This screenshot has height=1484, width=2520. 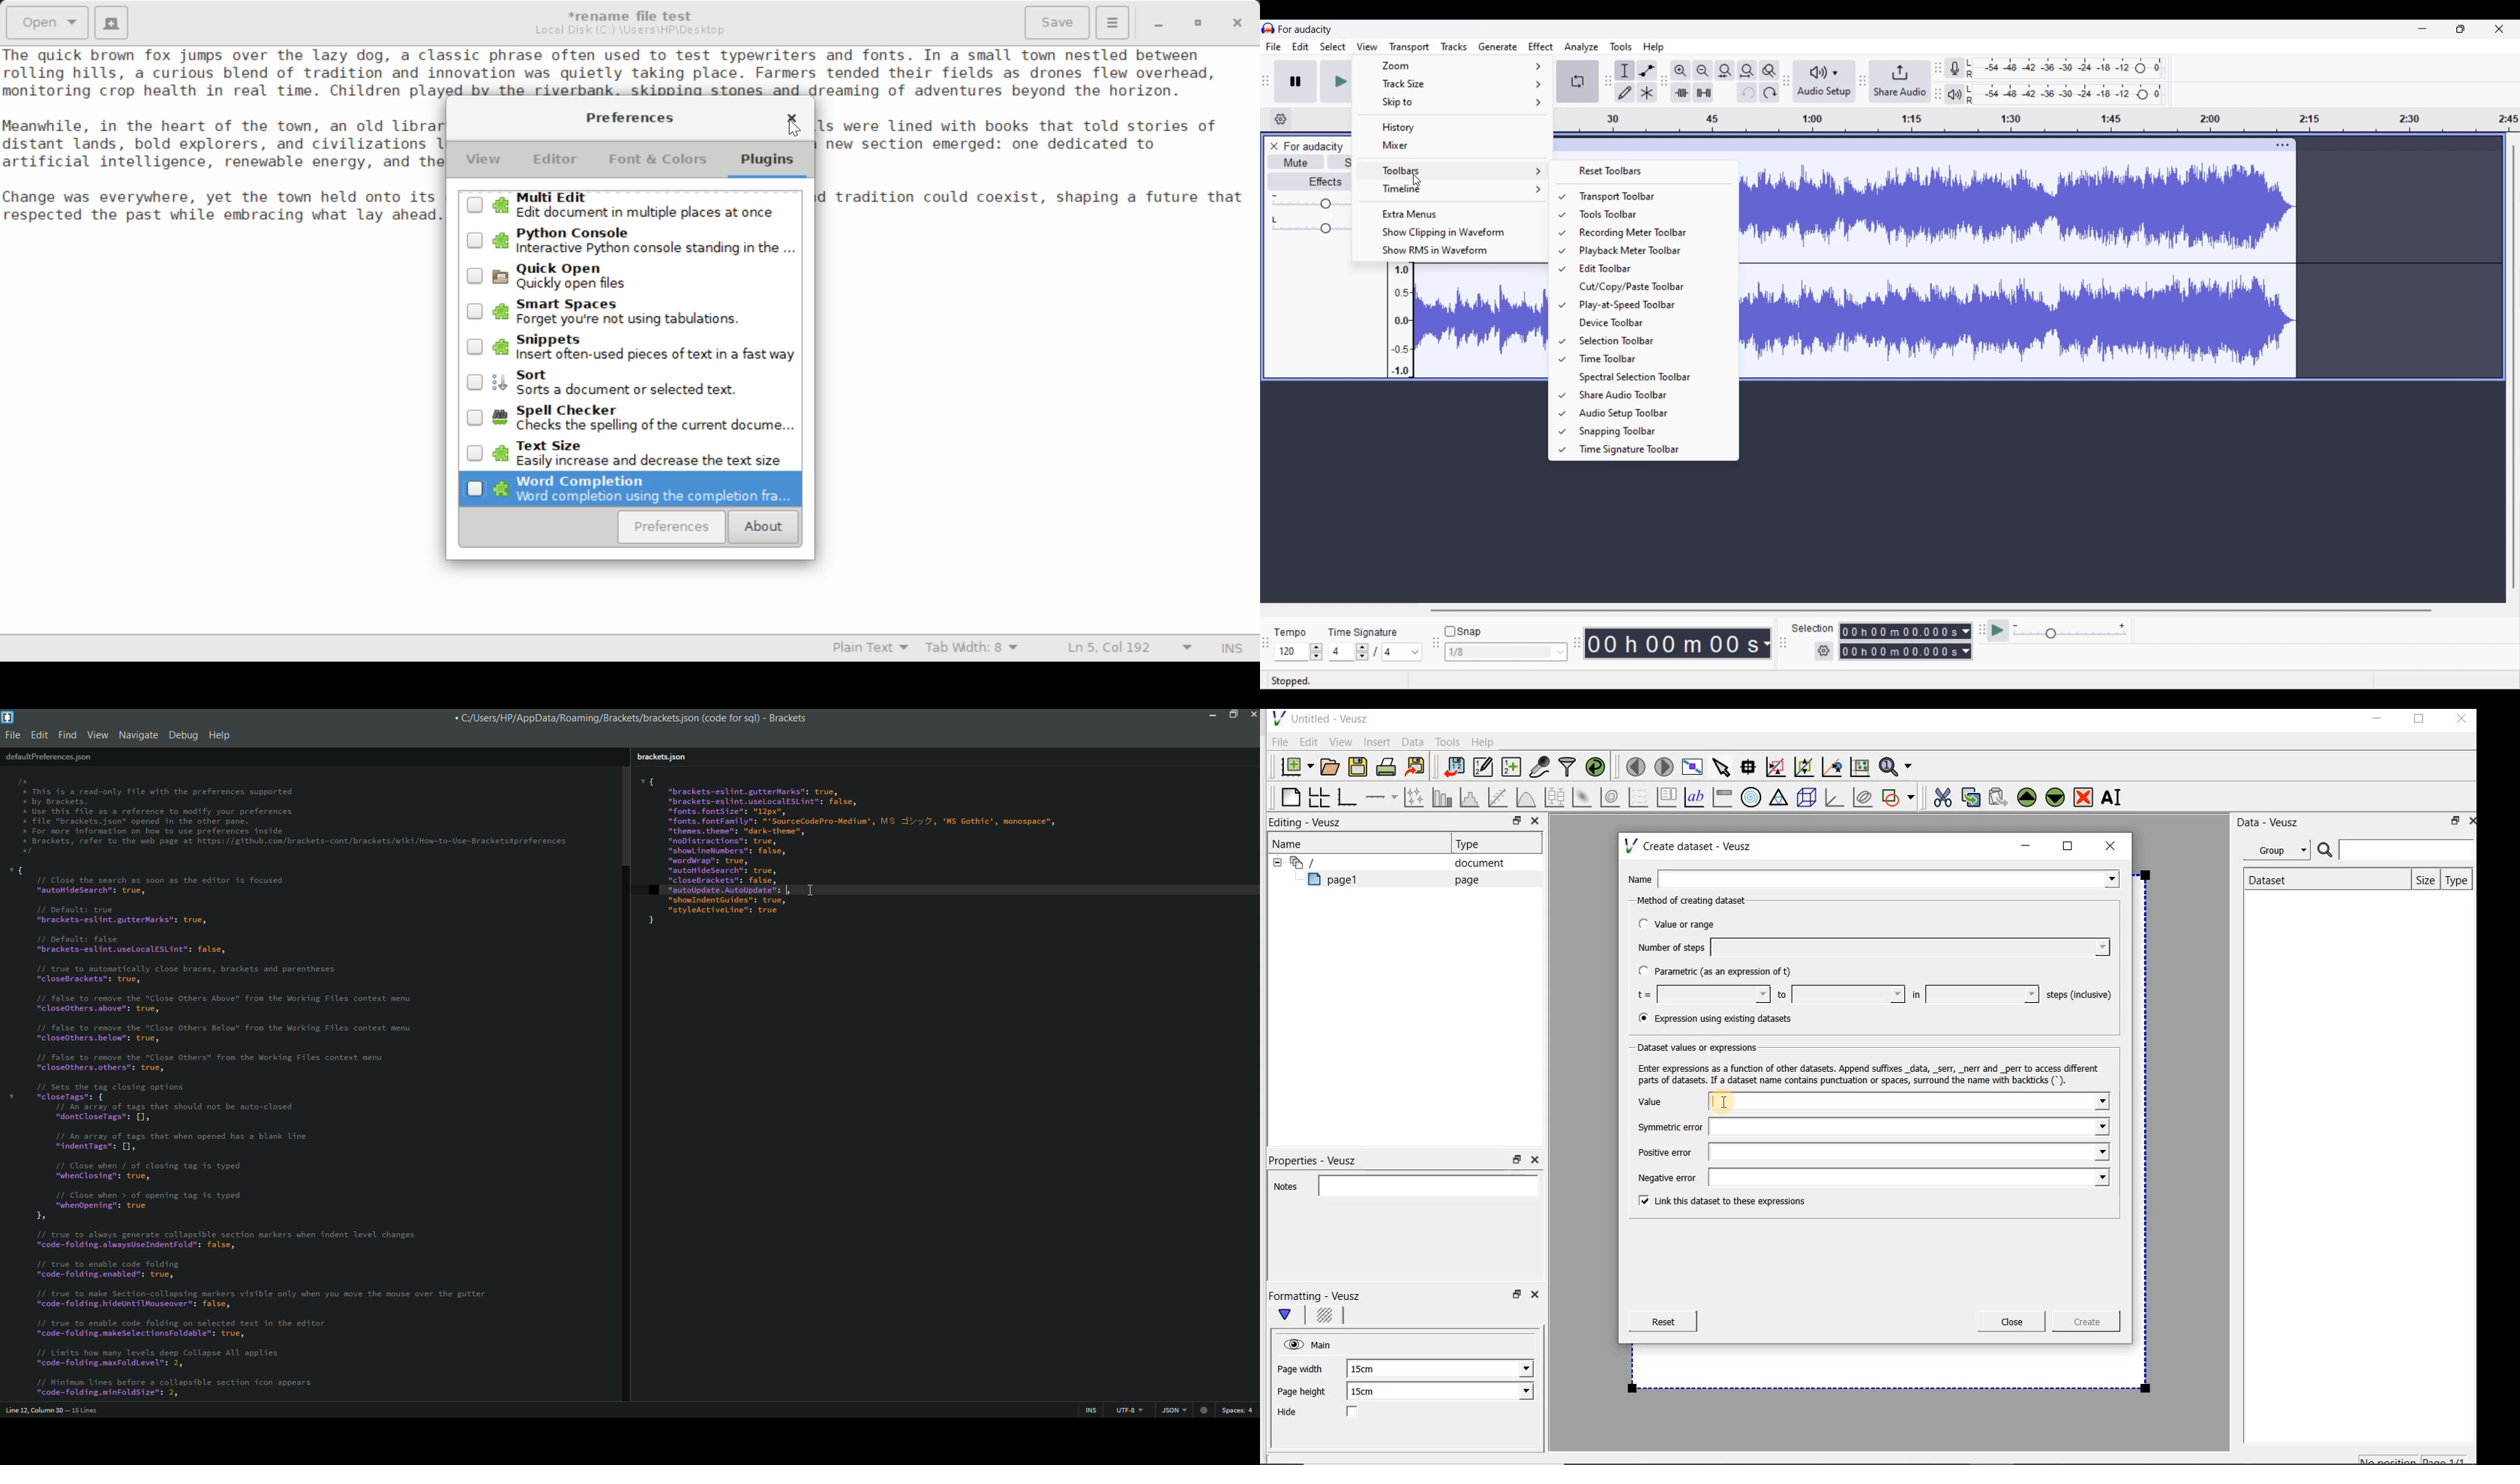 What do you see at coordinates (1955, 94) in the screenshot?
I see `Playback meter` at bounding box center [1955, 94].